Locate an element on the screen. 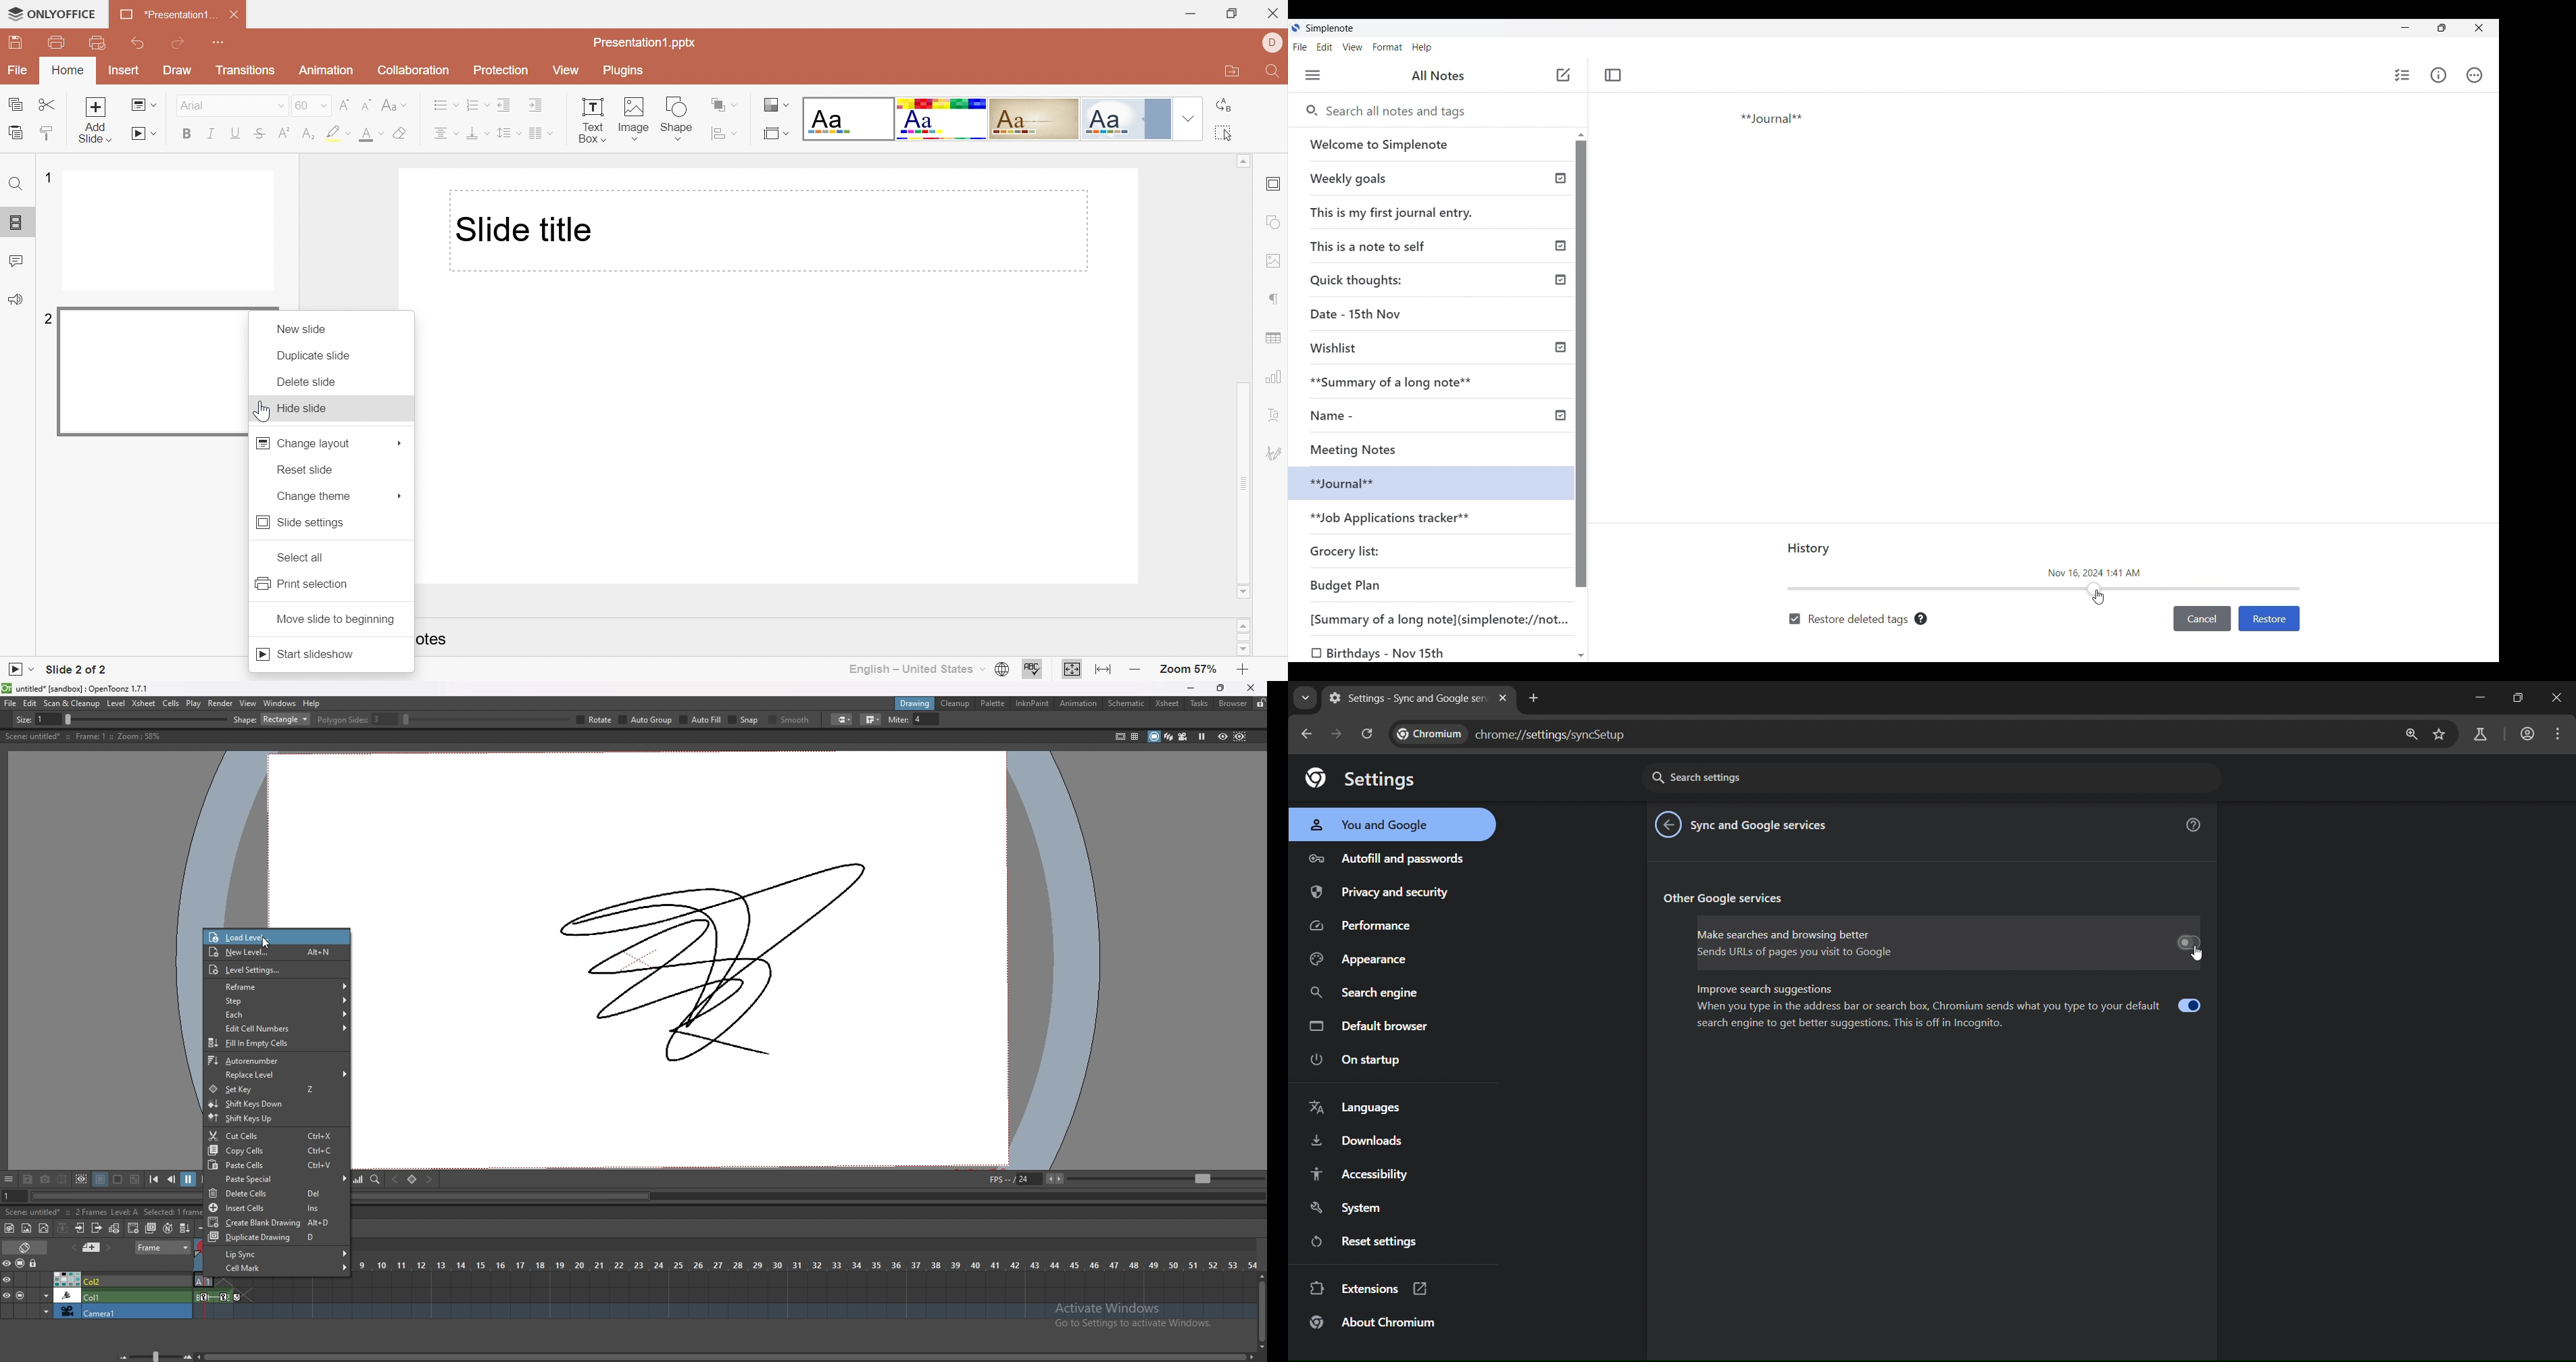  Decrement font size is located at coordinates (365, 103).